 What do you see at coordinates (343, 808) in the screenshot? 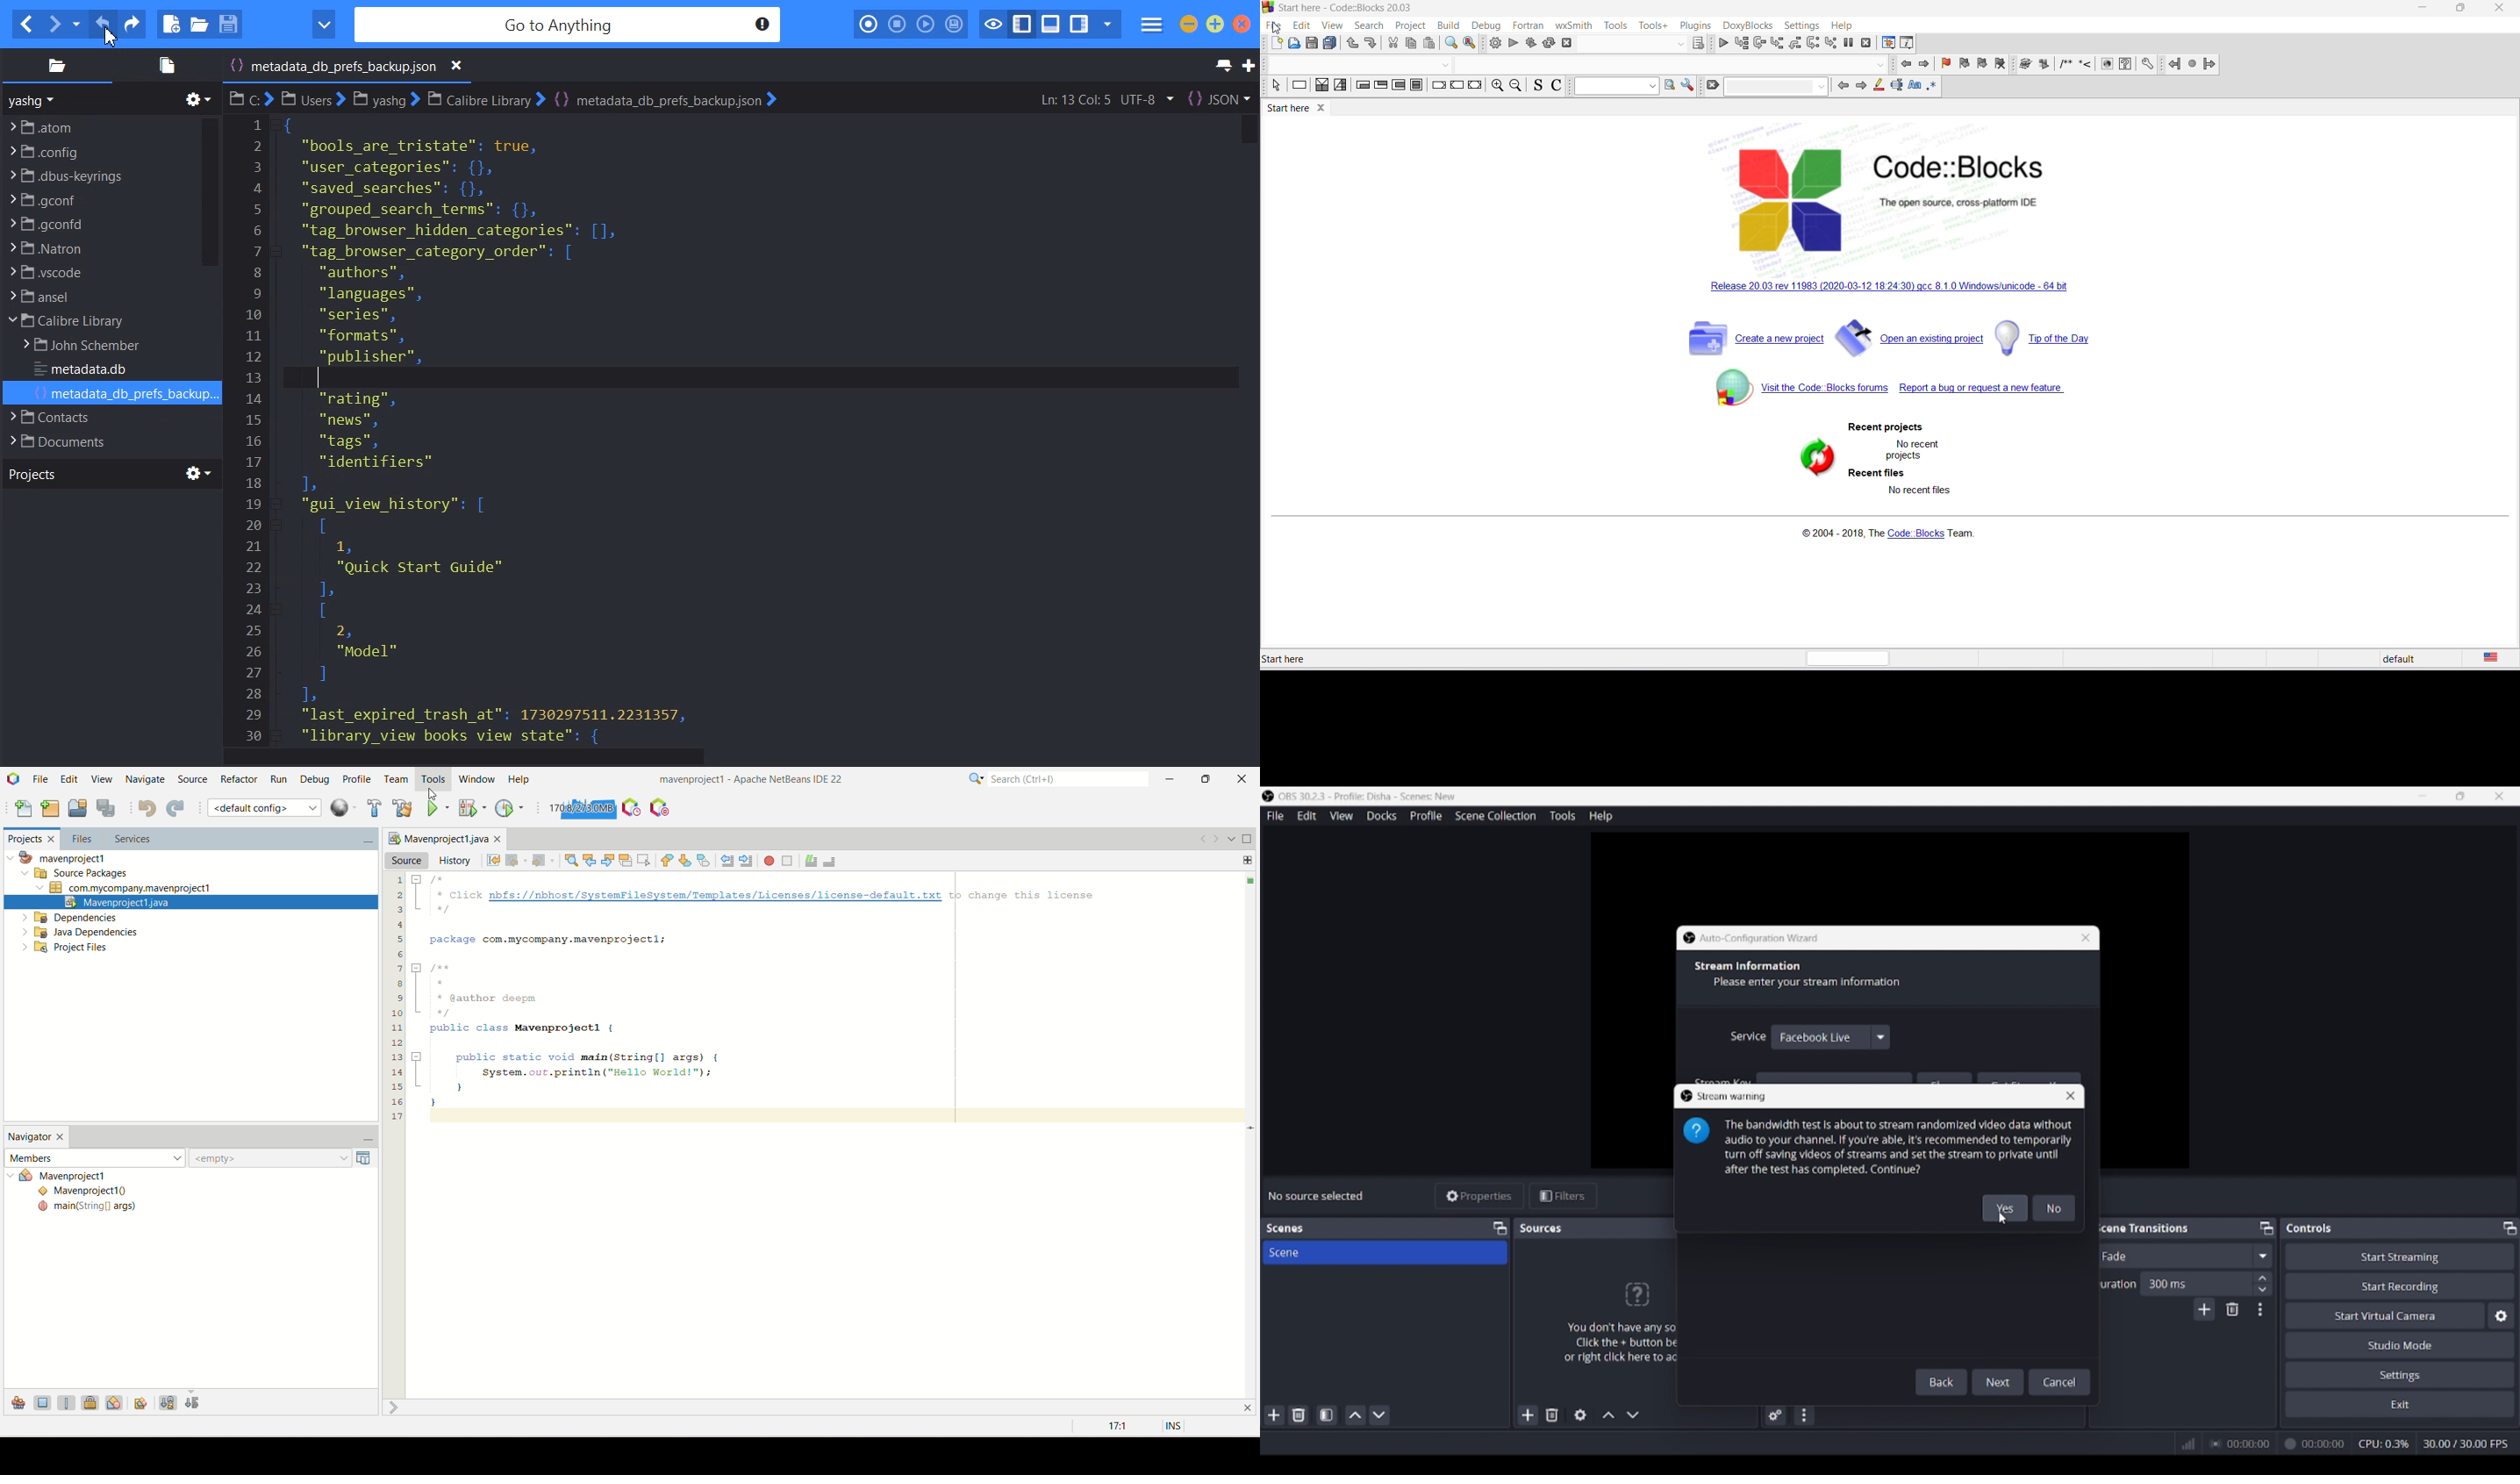
I see `context menu` at bounding box center [343, 808].